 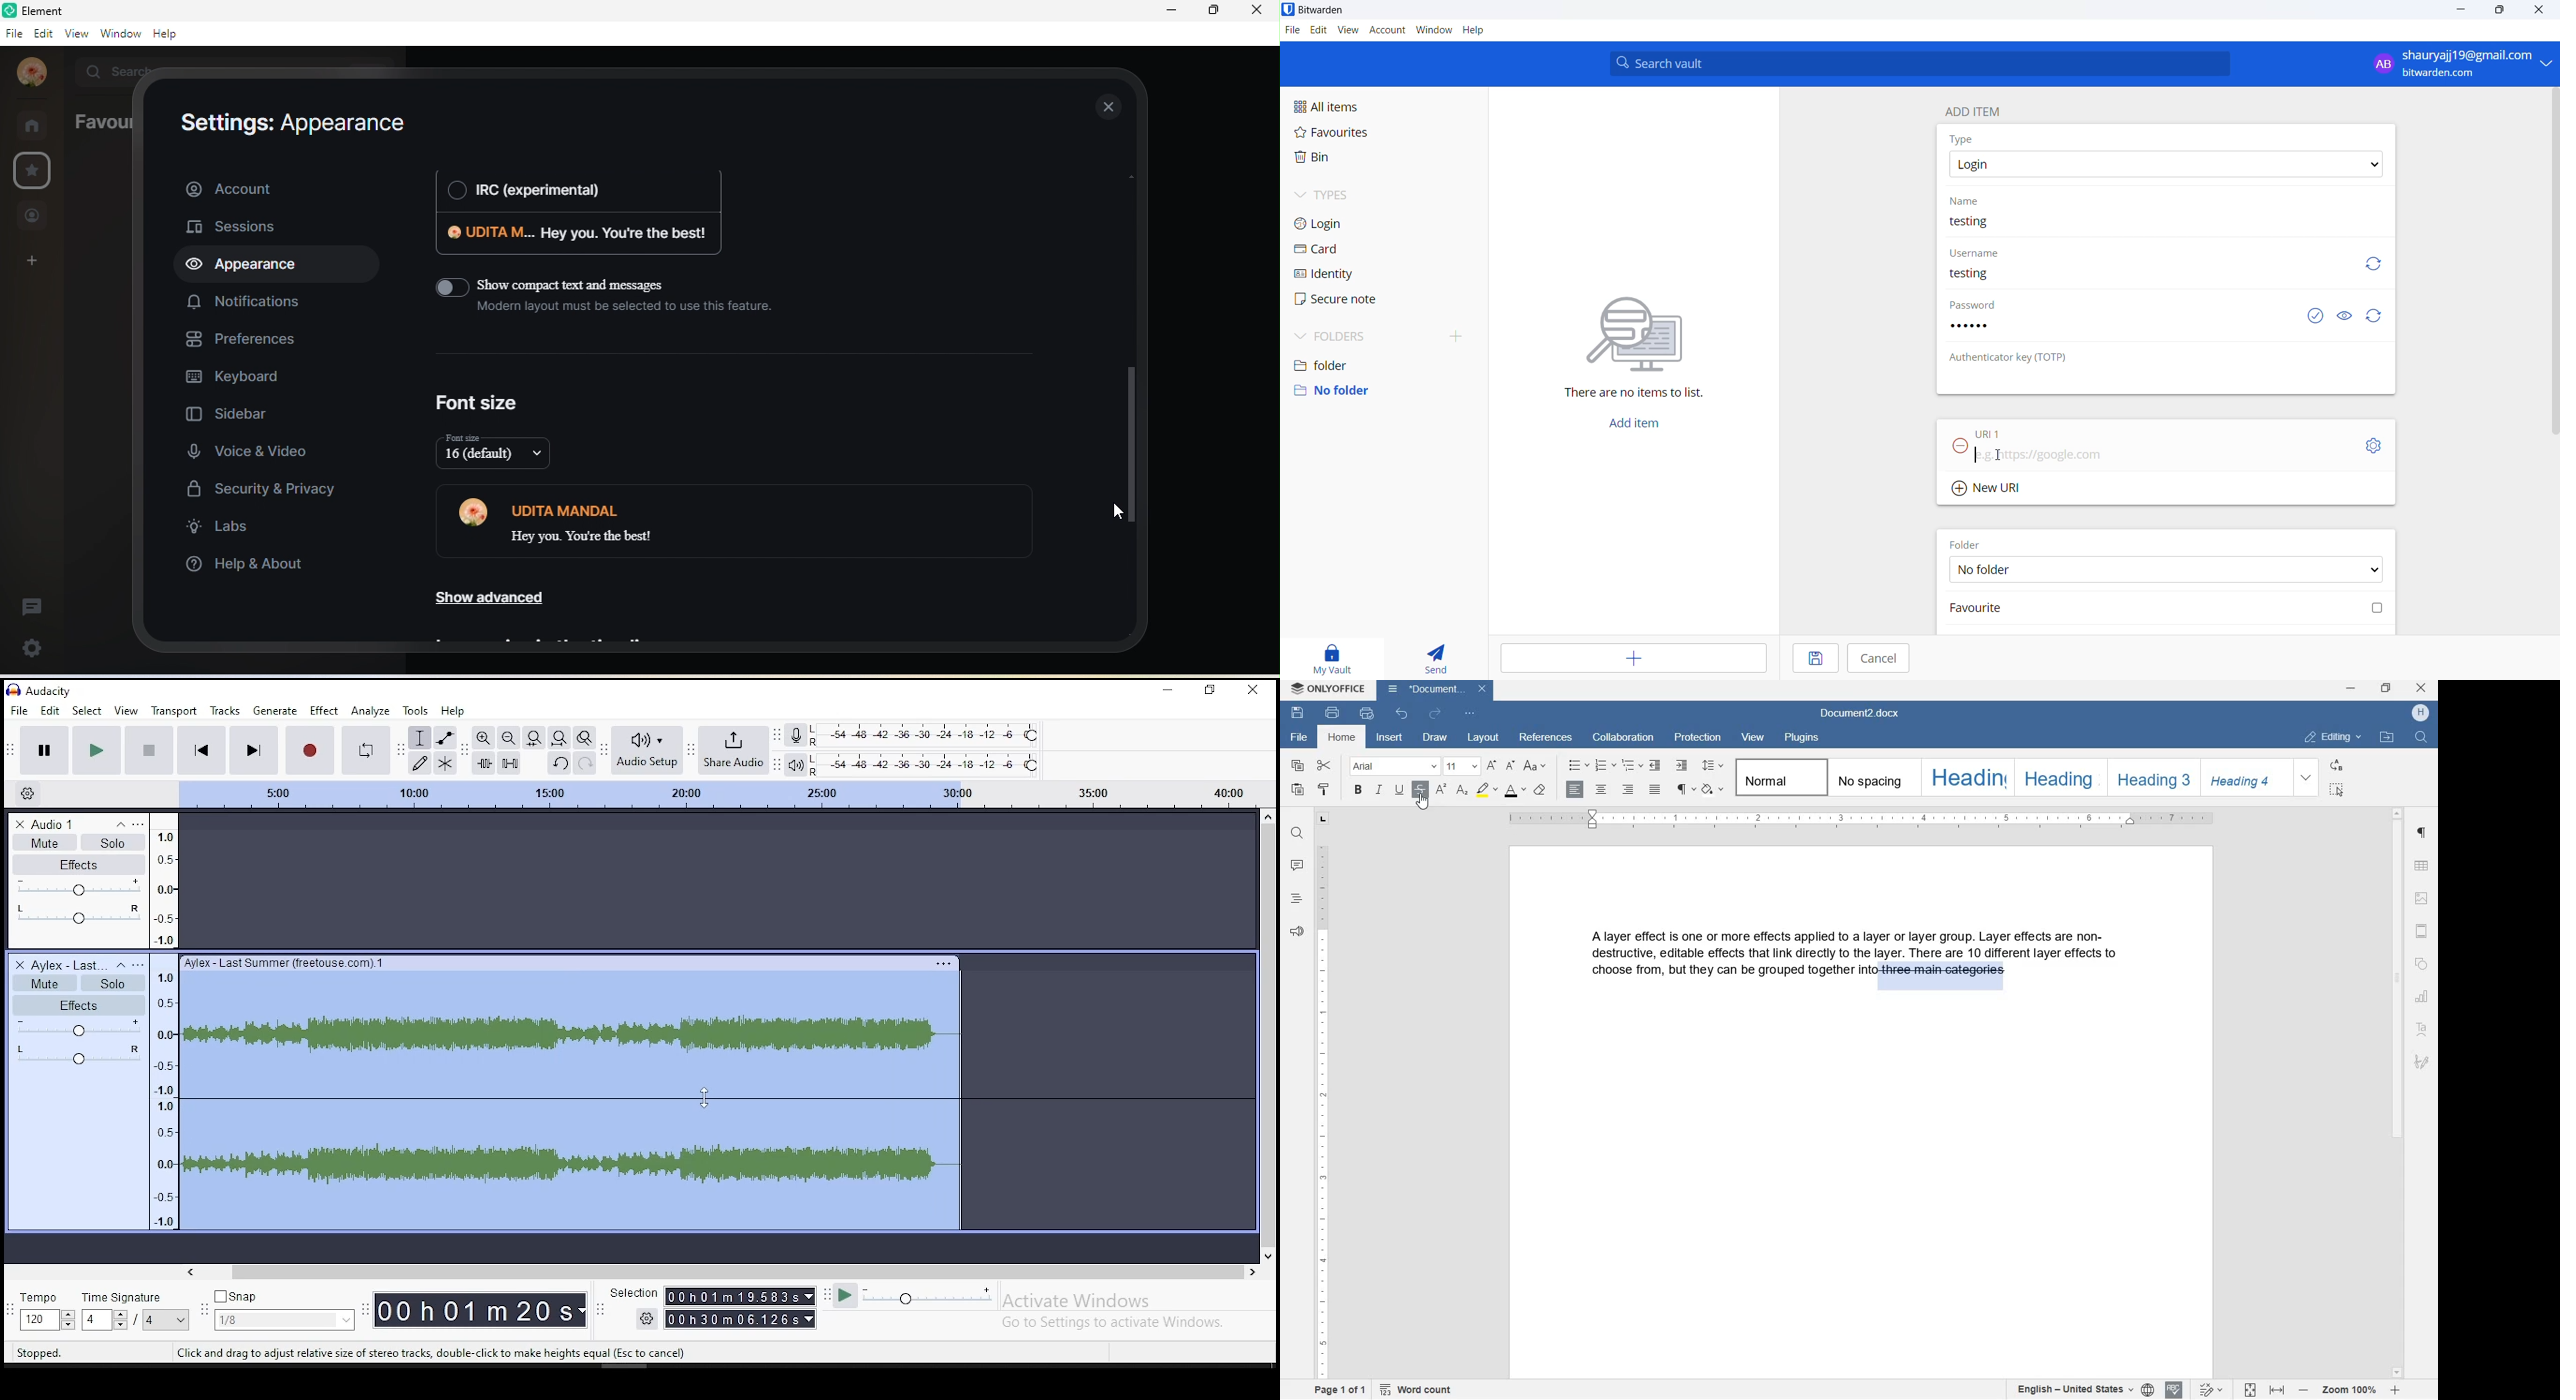 I want to click on playback speed, so click(x=920, y=1297).